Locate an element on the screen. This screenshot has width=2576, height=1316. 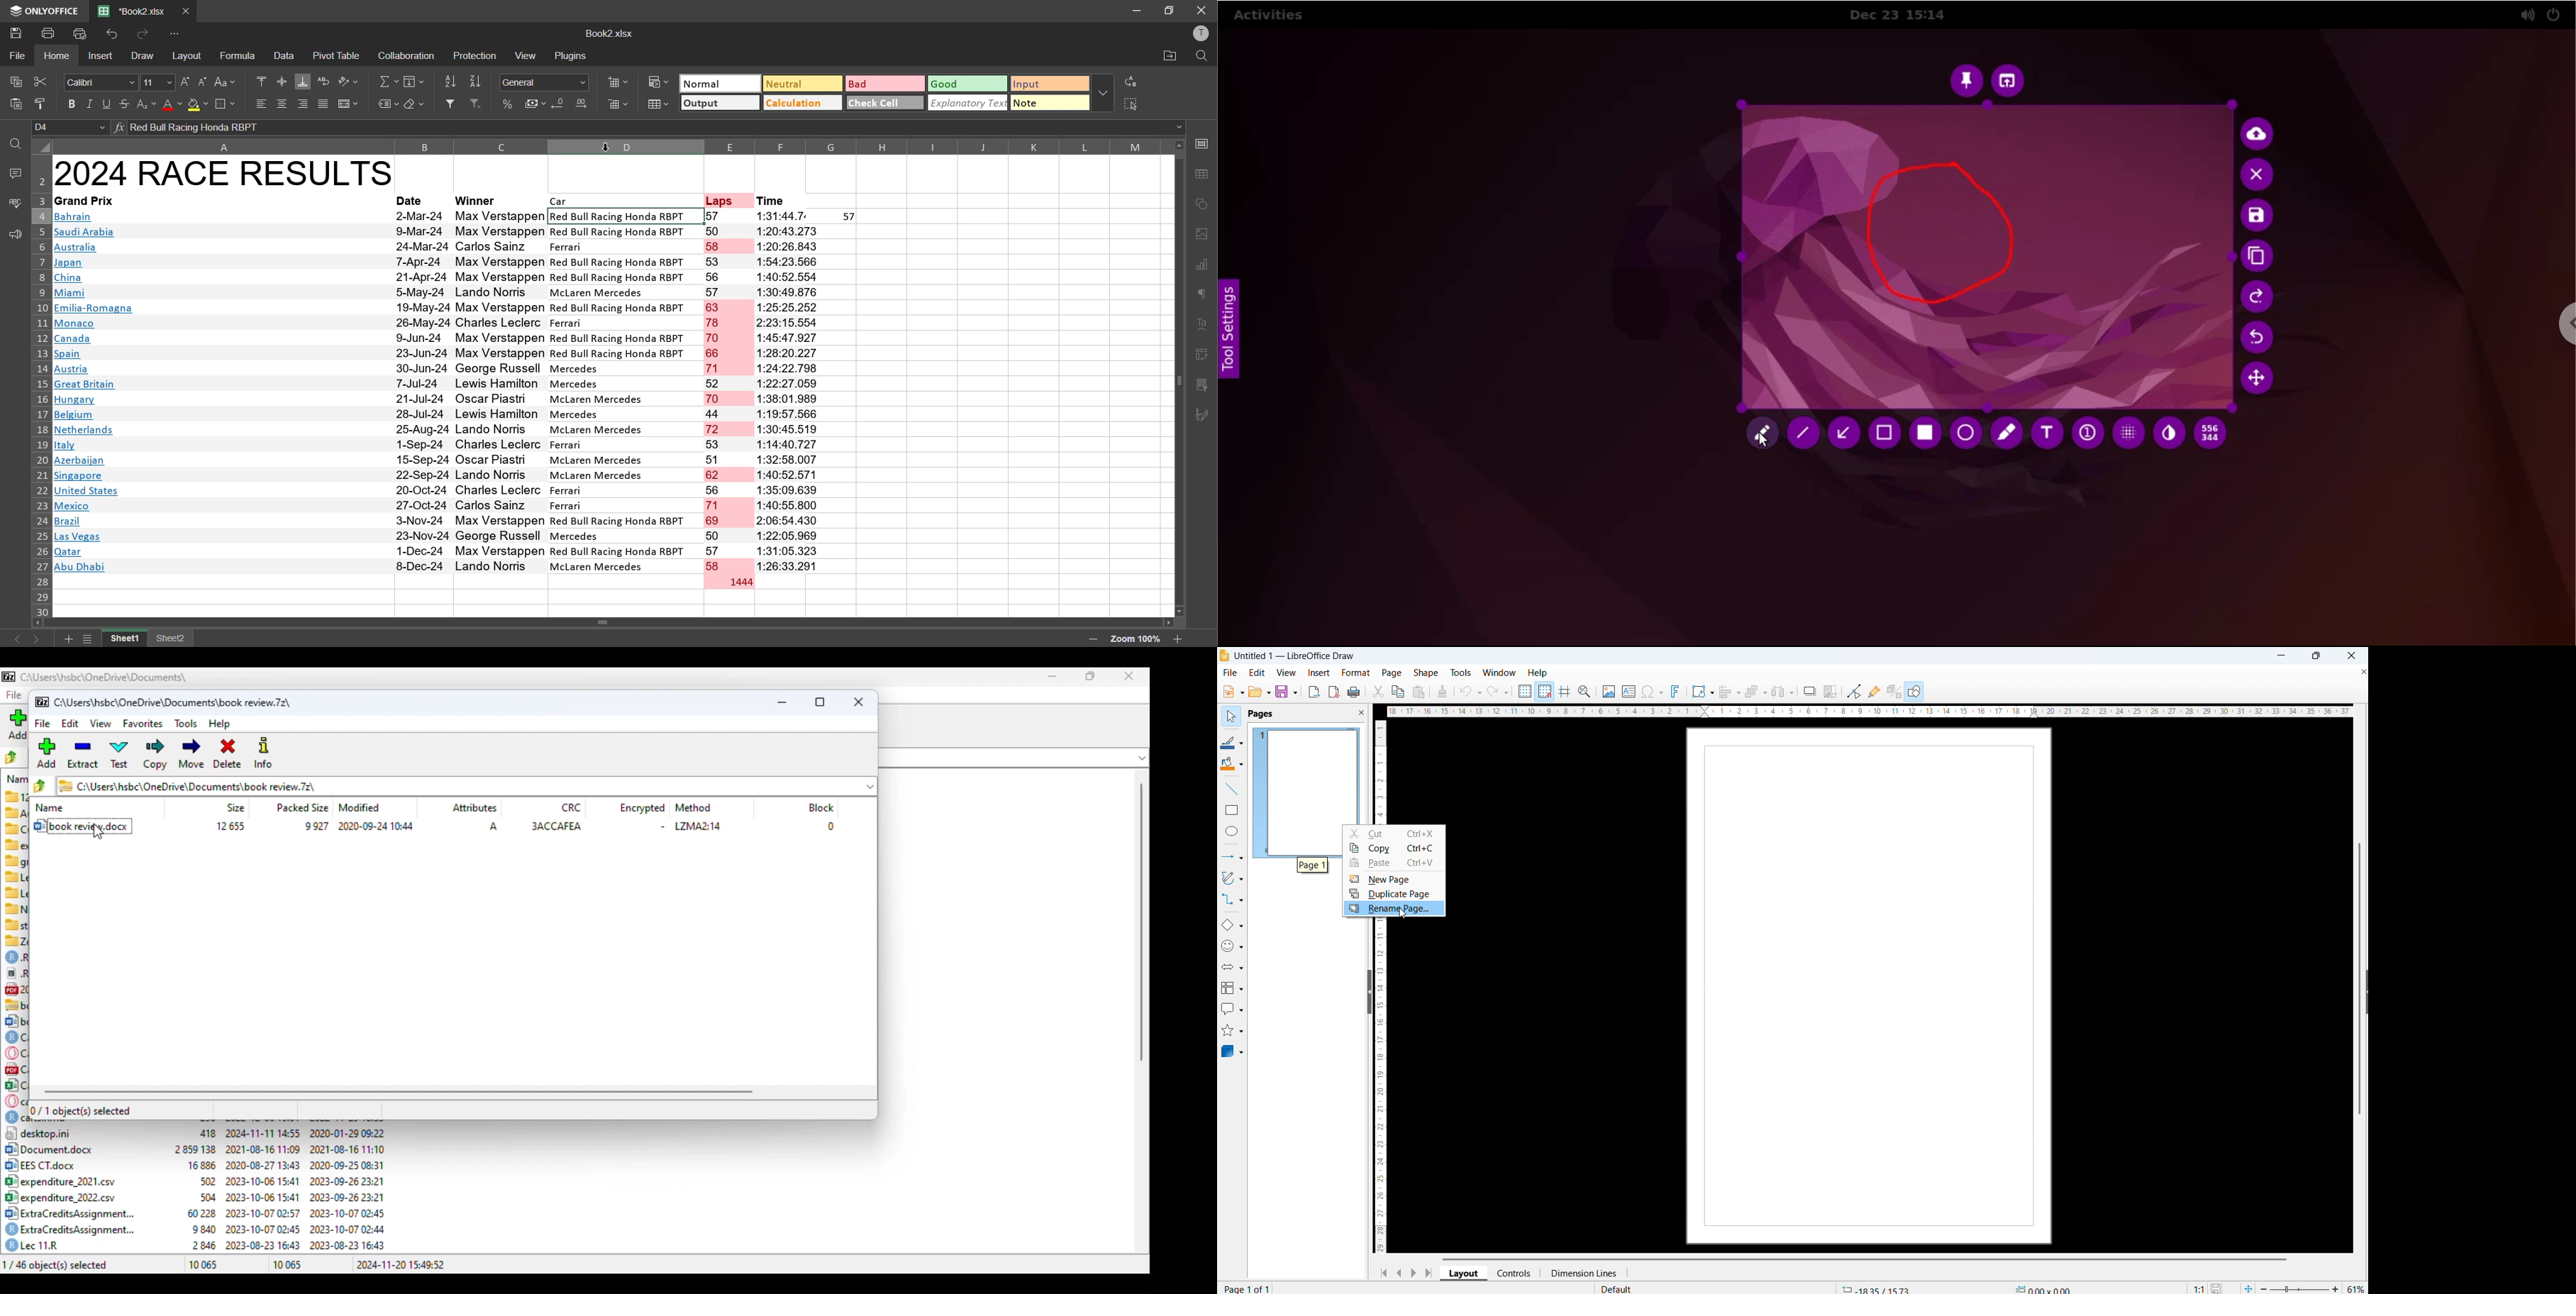
check cell is located at coordinates (883, 101).